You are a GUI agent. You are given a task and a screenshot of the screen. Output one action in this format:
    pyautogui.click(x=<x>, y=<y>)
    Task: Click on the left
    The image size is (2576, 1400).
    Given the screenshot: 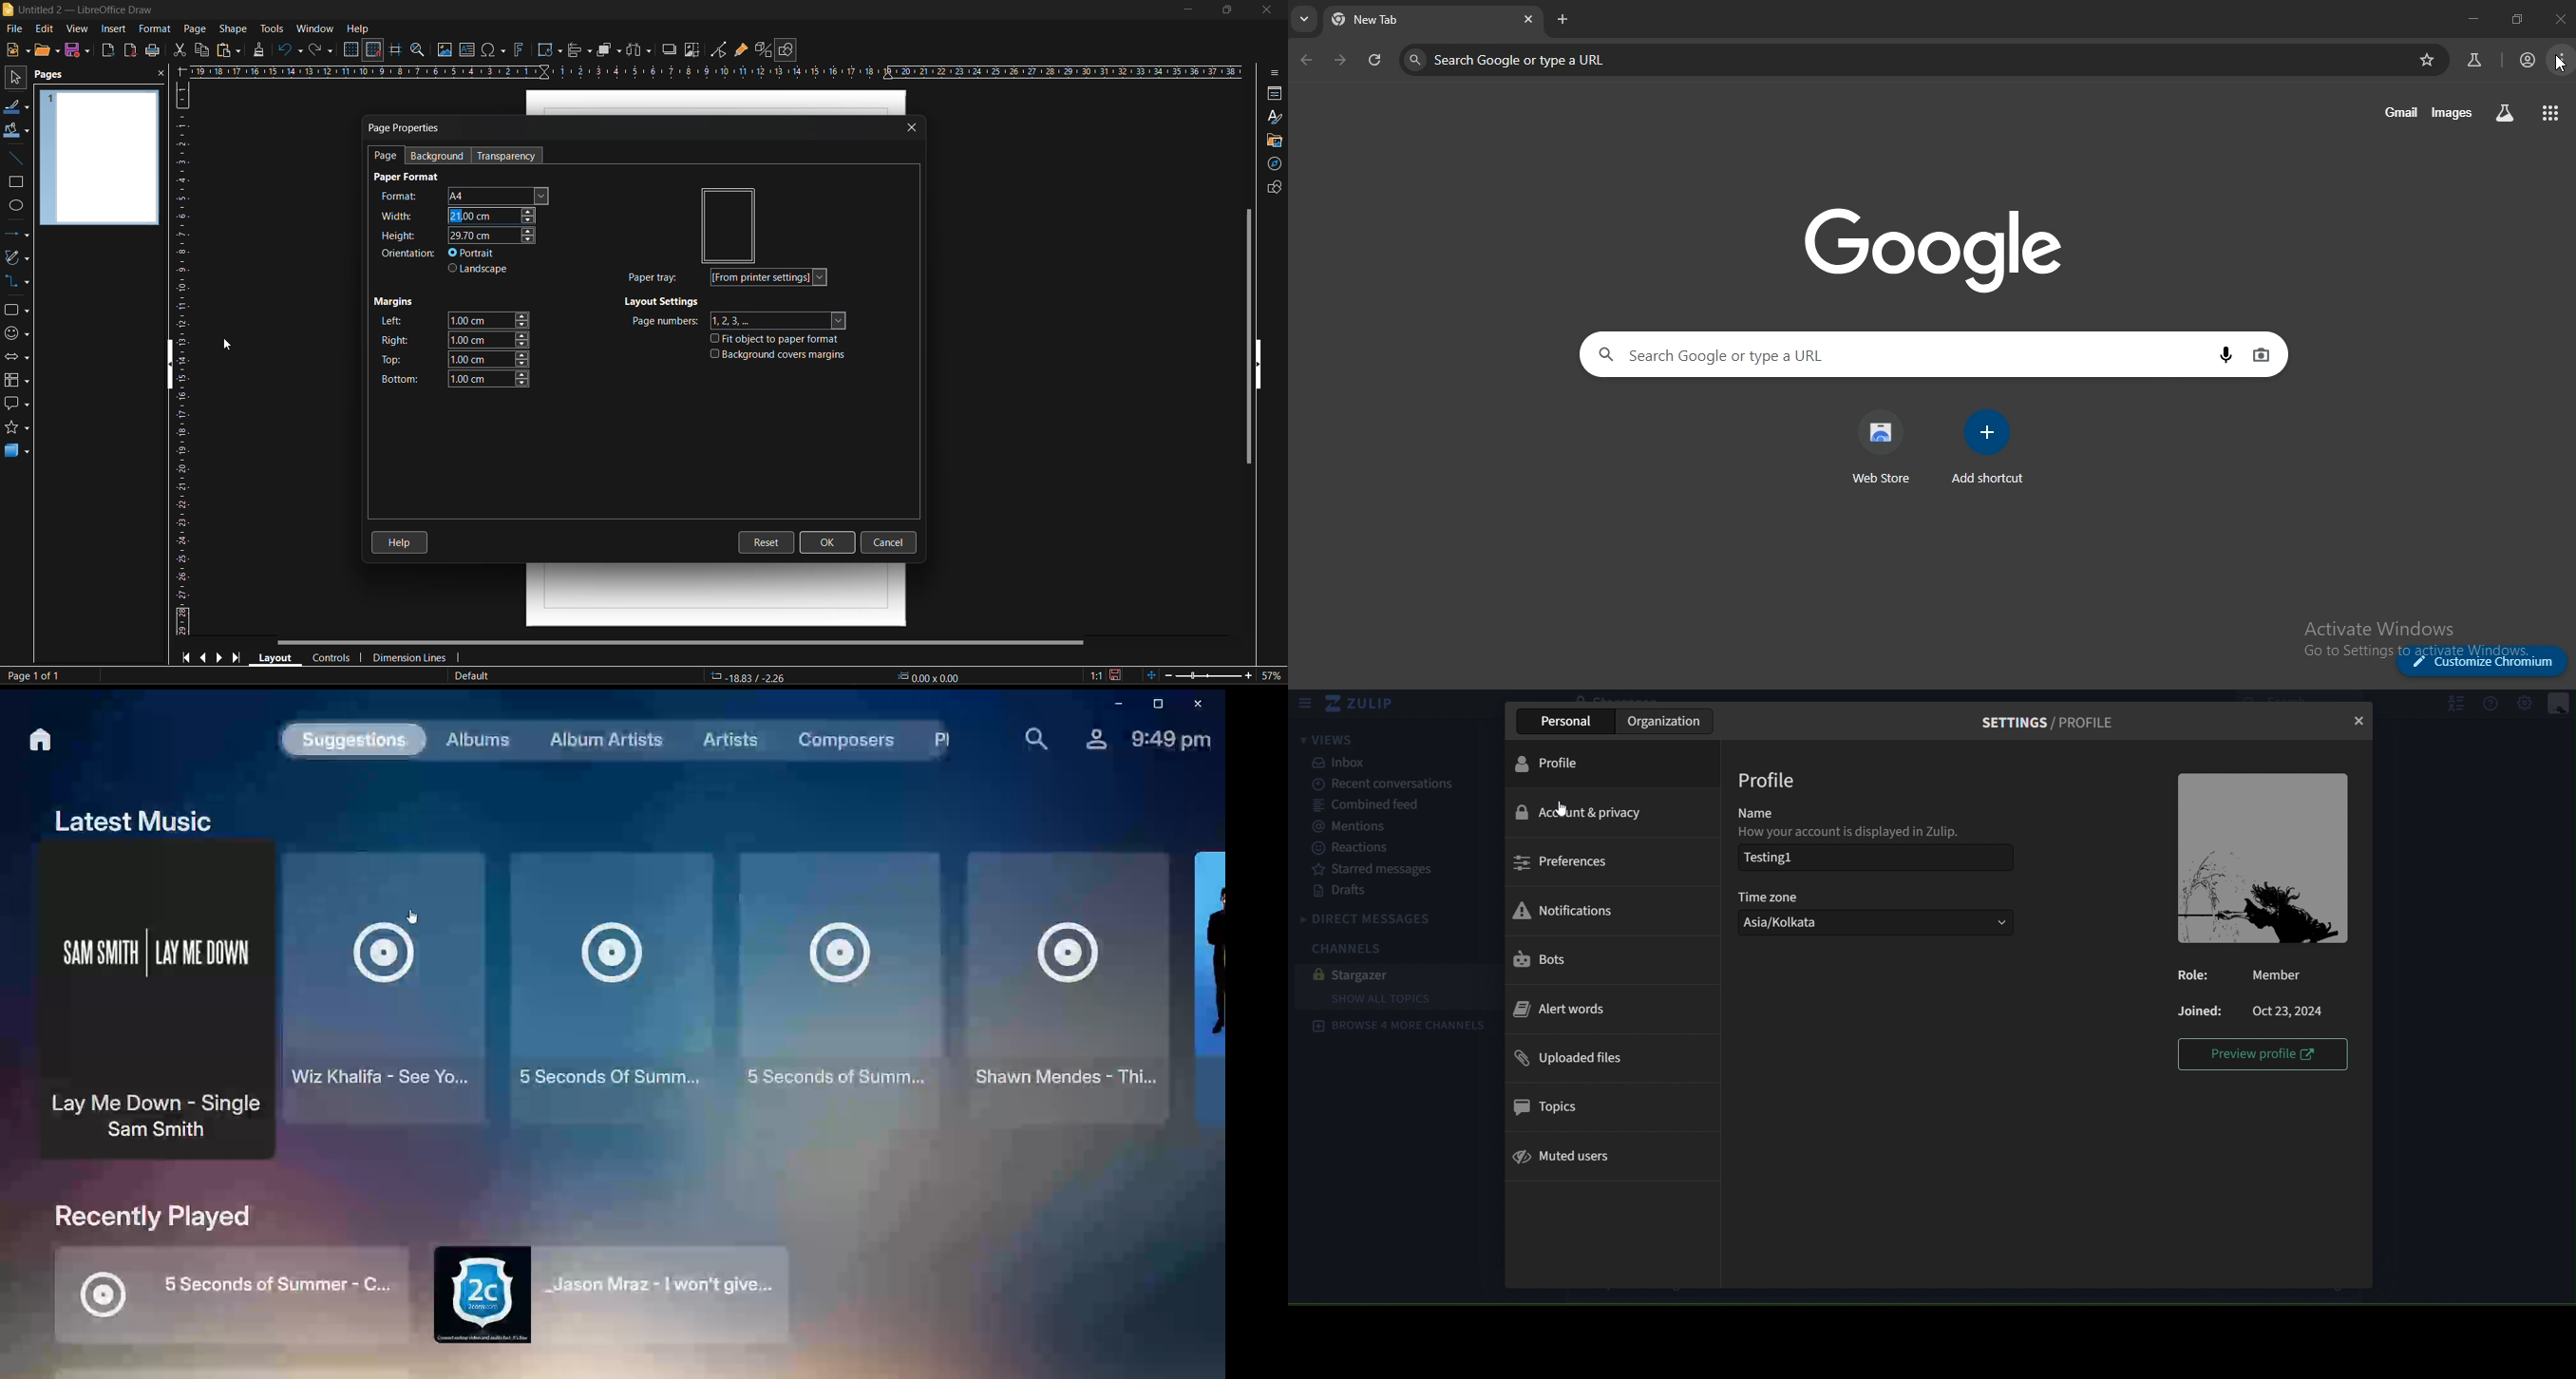 What is the action you would take?
    pyautogui.click(x=453, y=320)
    